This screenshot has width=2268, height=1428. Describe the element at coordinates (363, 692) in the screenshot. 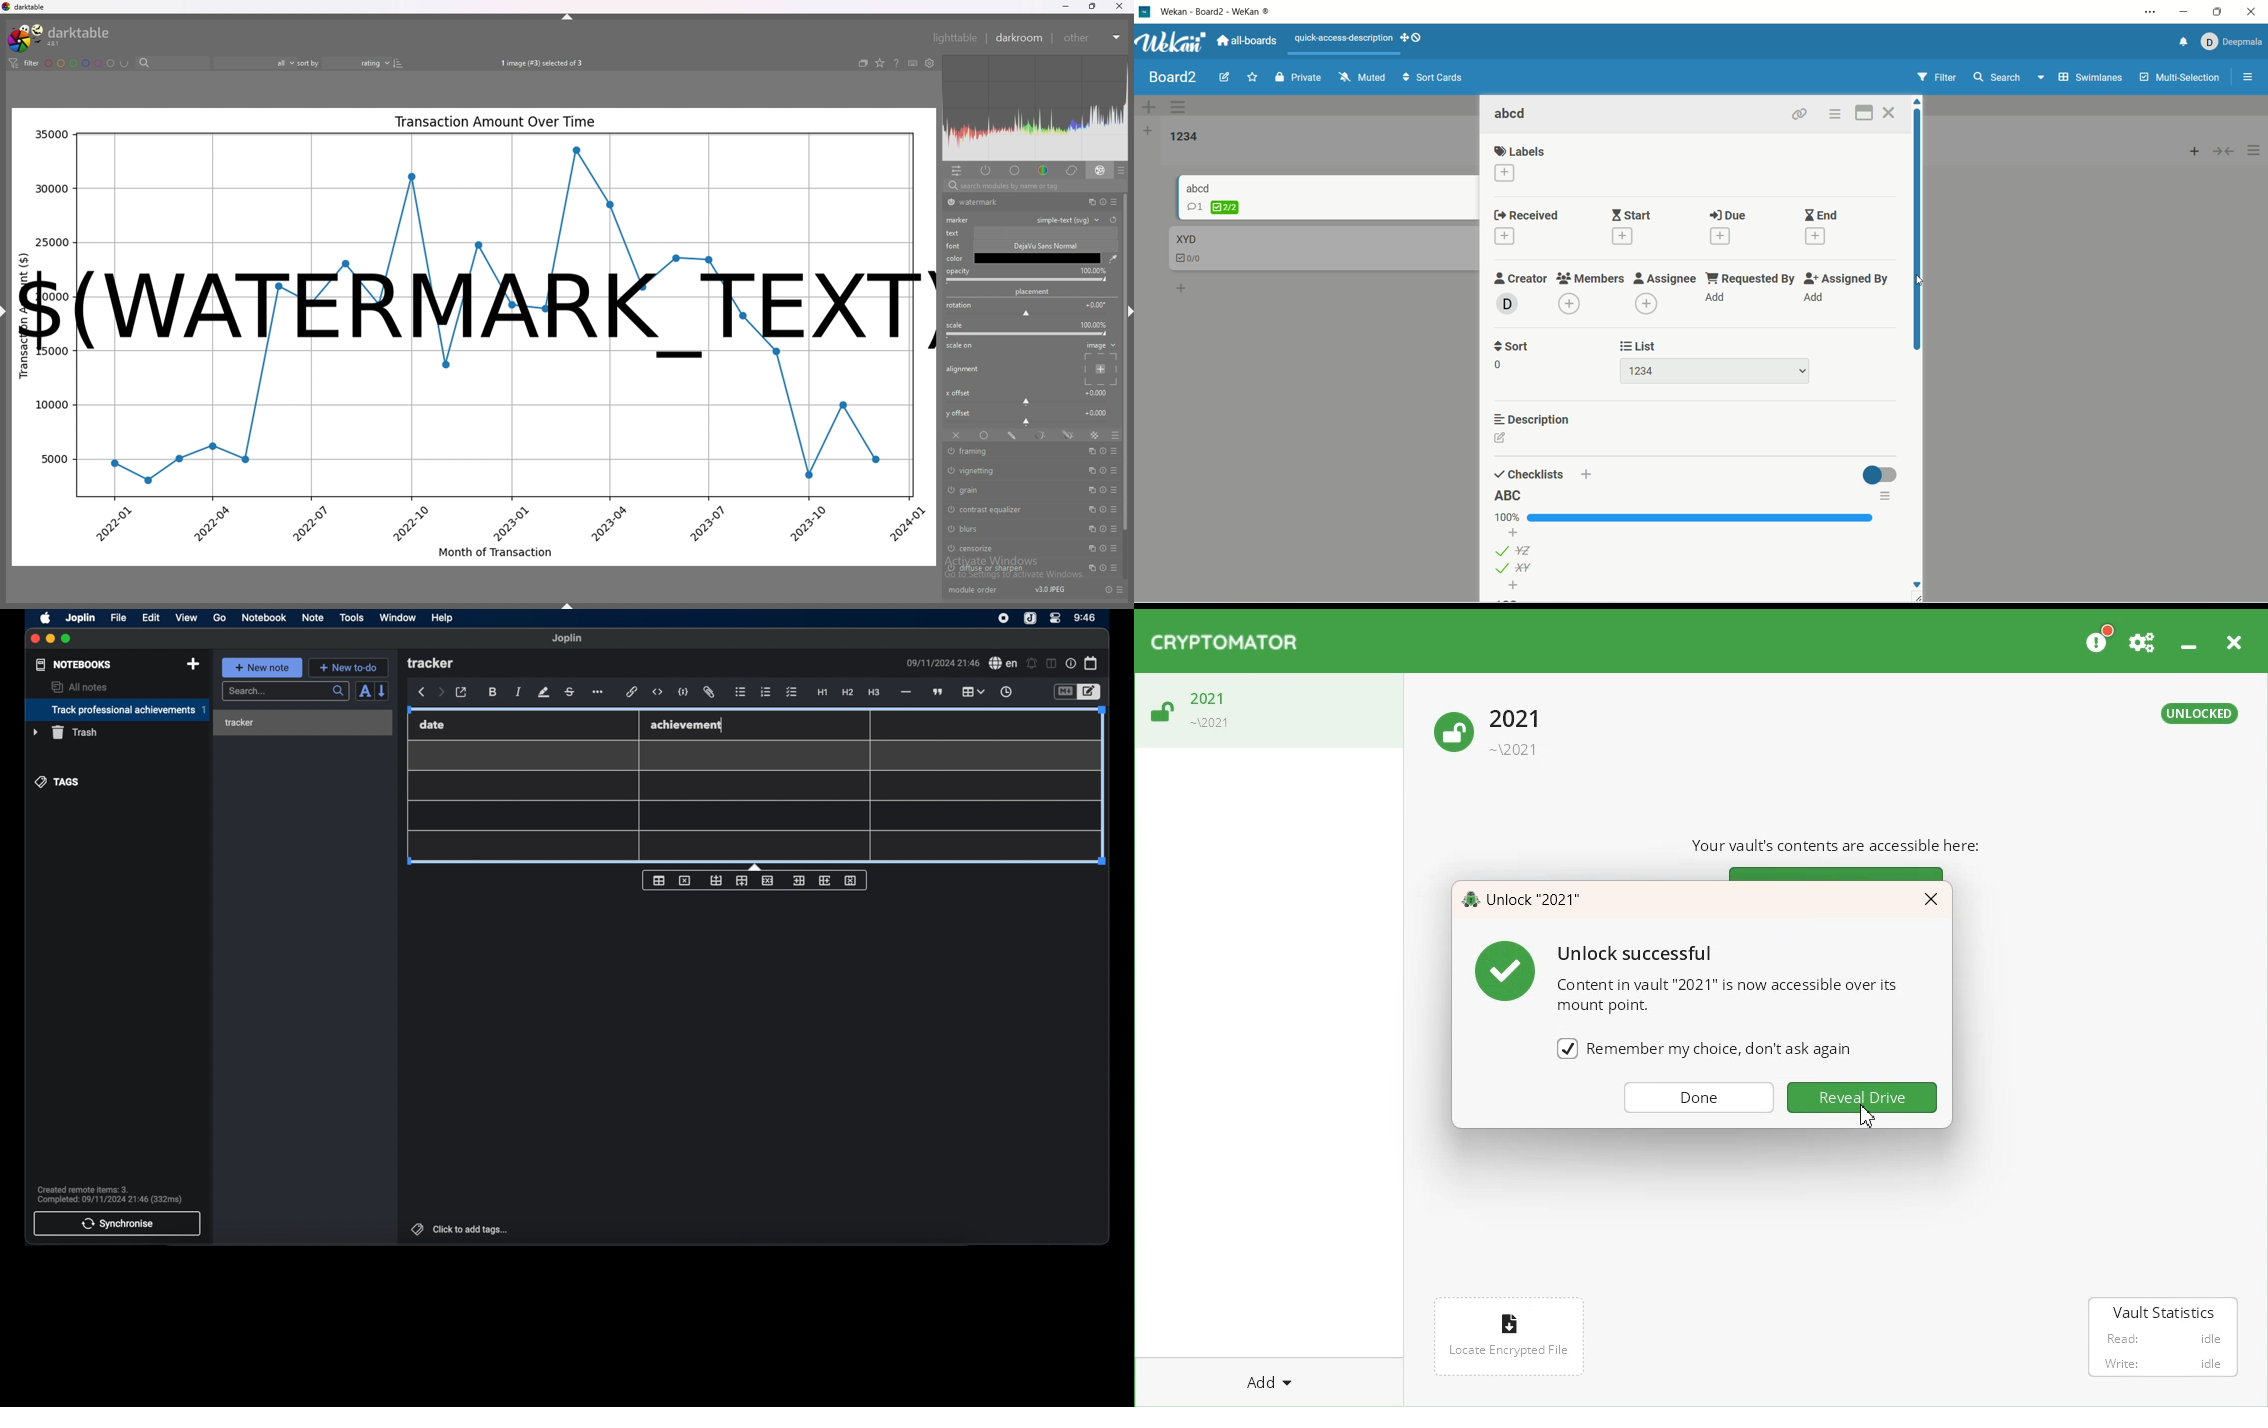

I see `toggle sort order field` at that location.